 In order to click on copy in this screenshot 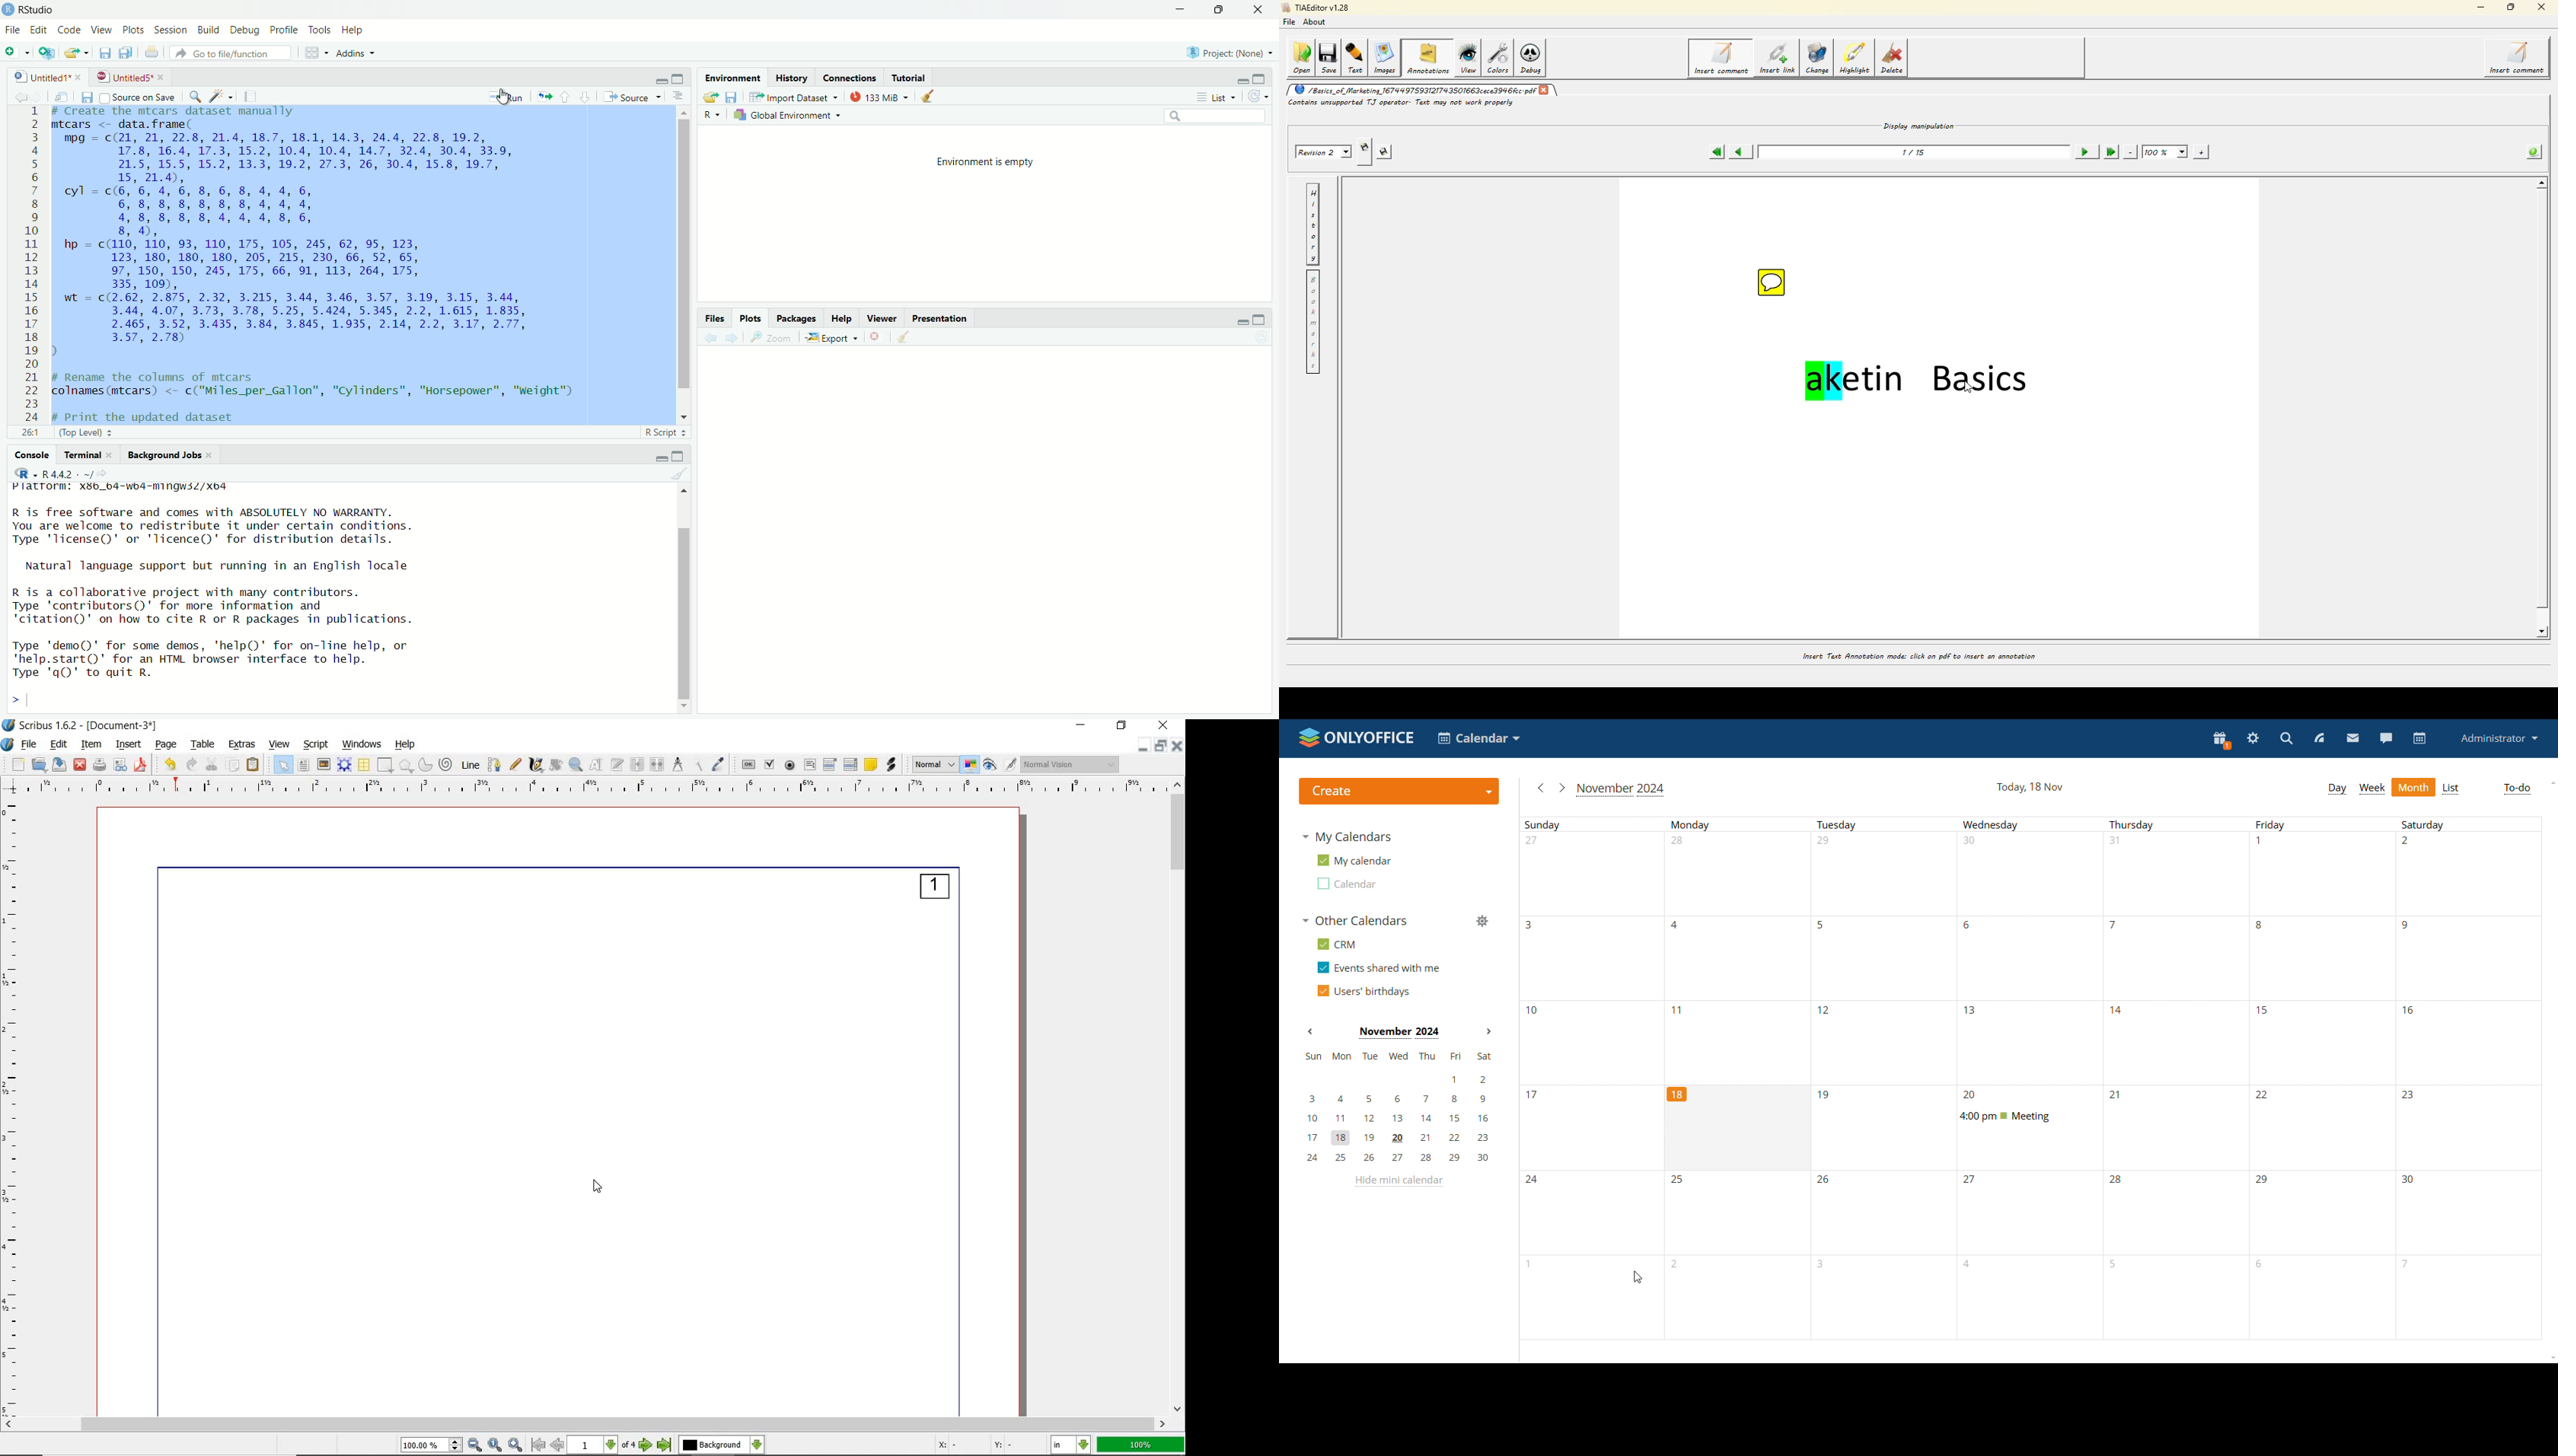, I will do `click(127, 53)`.